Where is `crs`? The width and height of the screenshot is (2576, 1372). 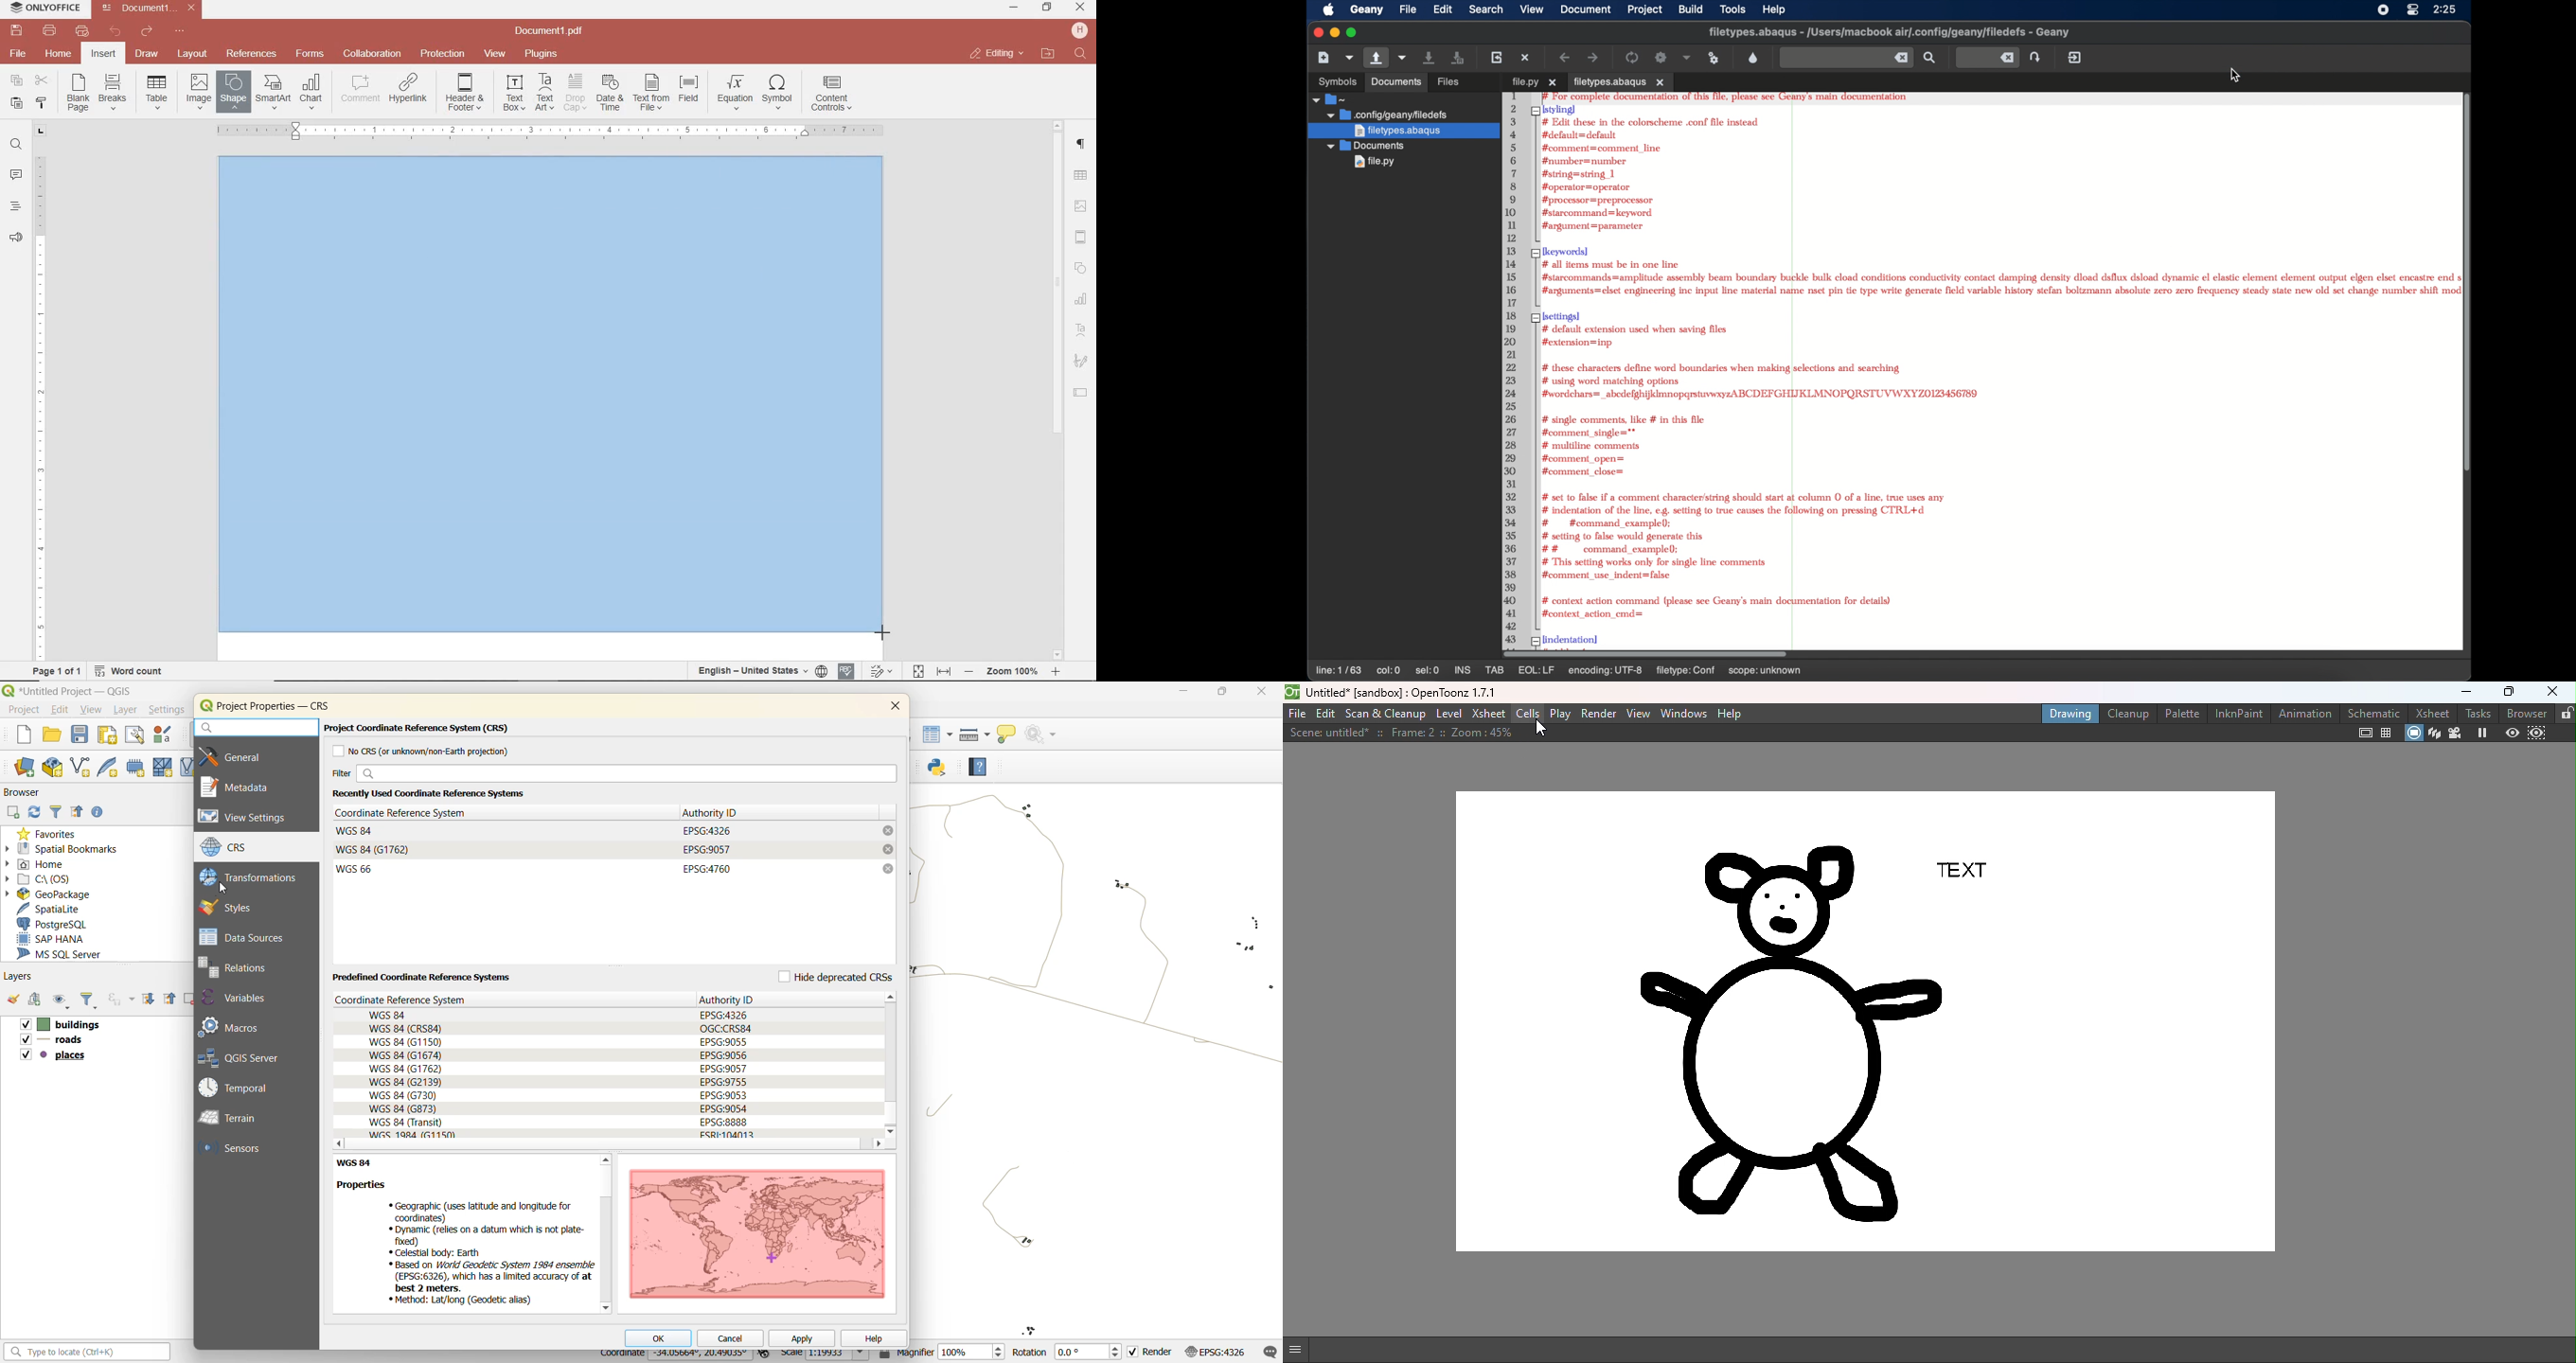 crs is located at coordinates (235, 849).